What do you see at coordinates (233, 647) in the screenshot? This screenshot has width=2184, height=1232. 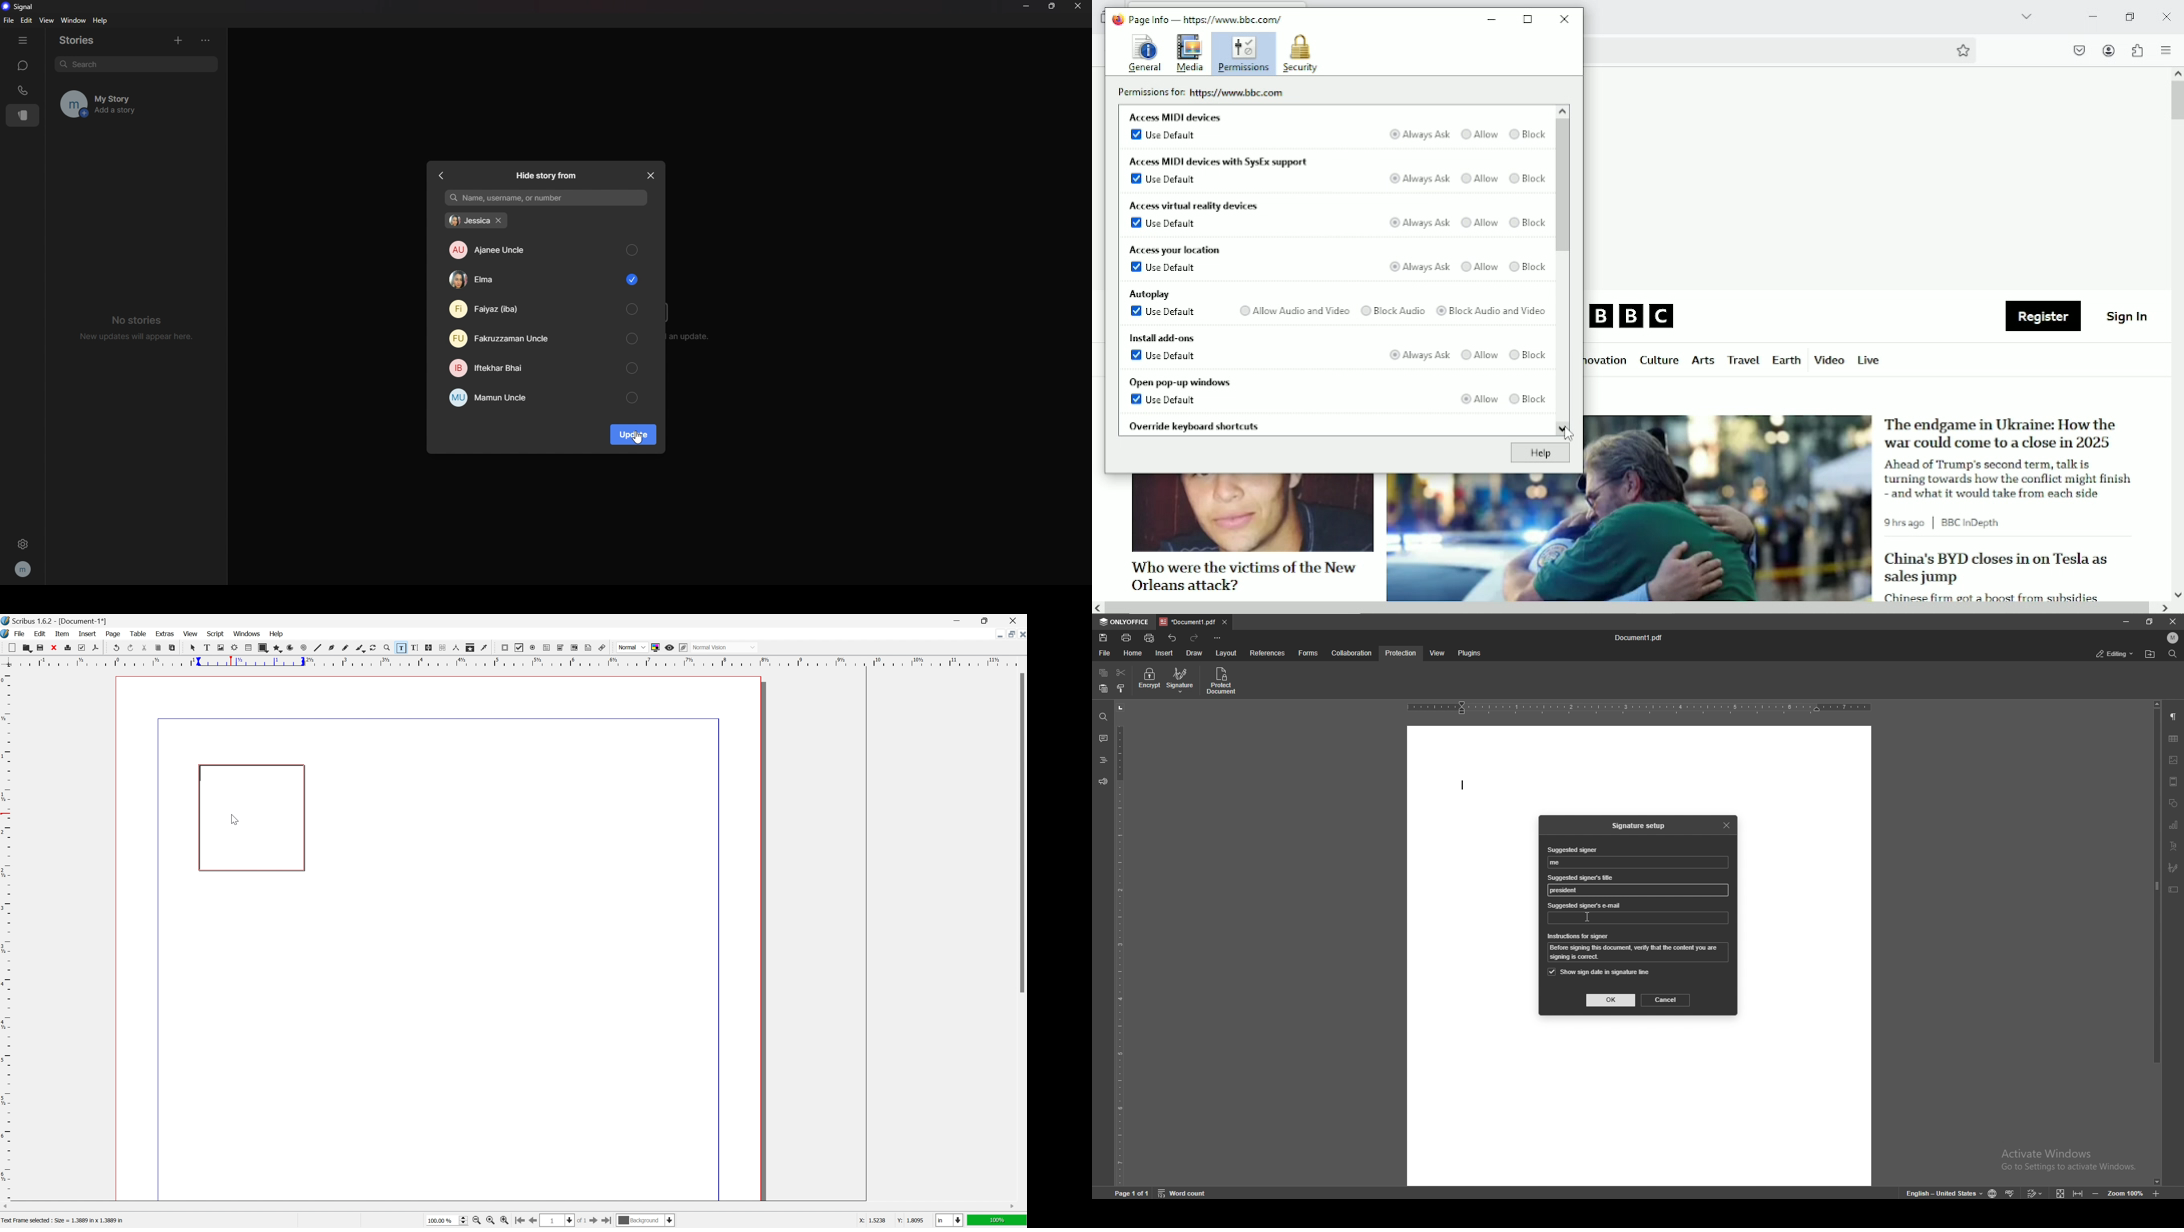 I see `render frame` at bounding box center [233, 647].